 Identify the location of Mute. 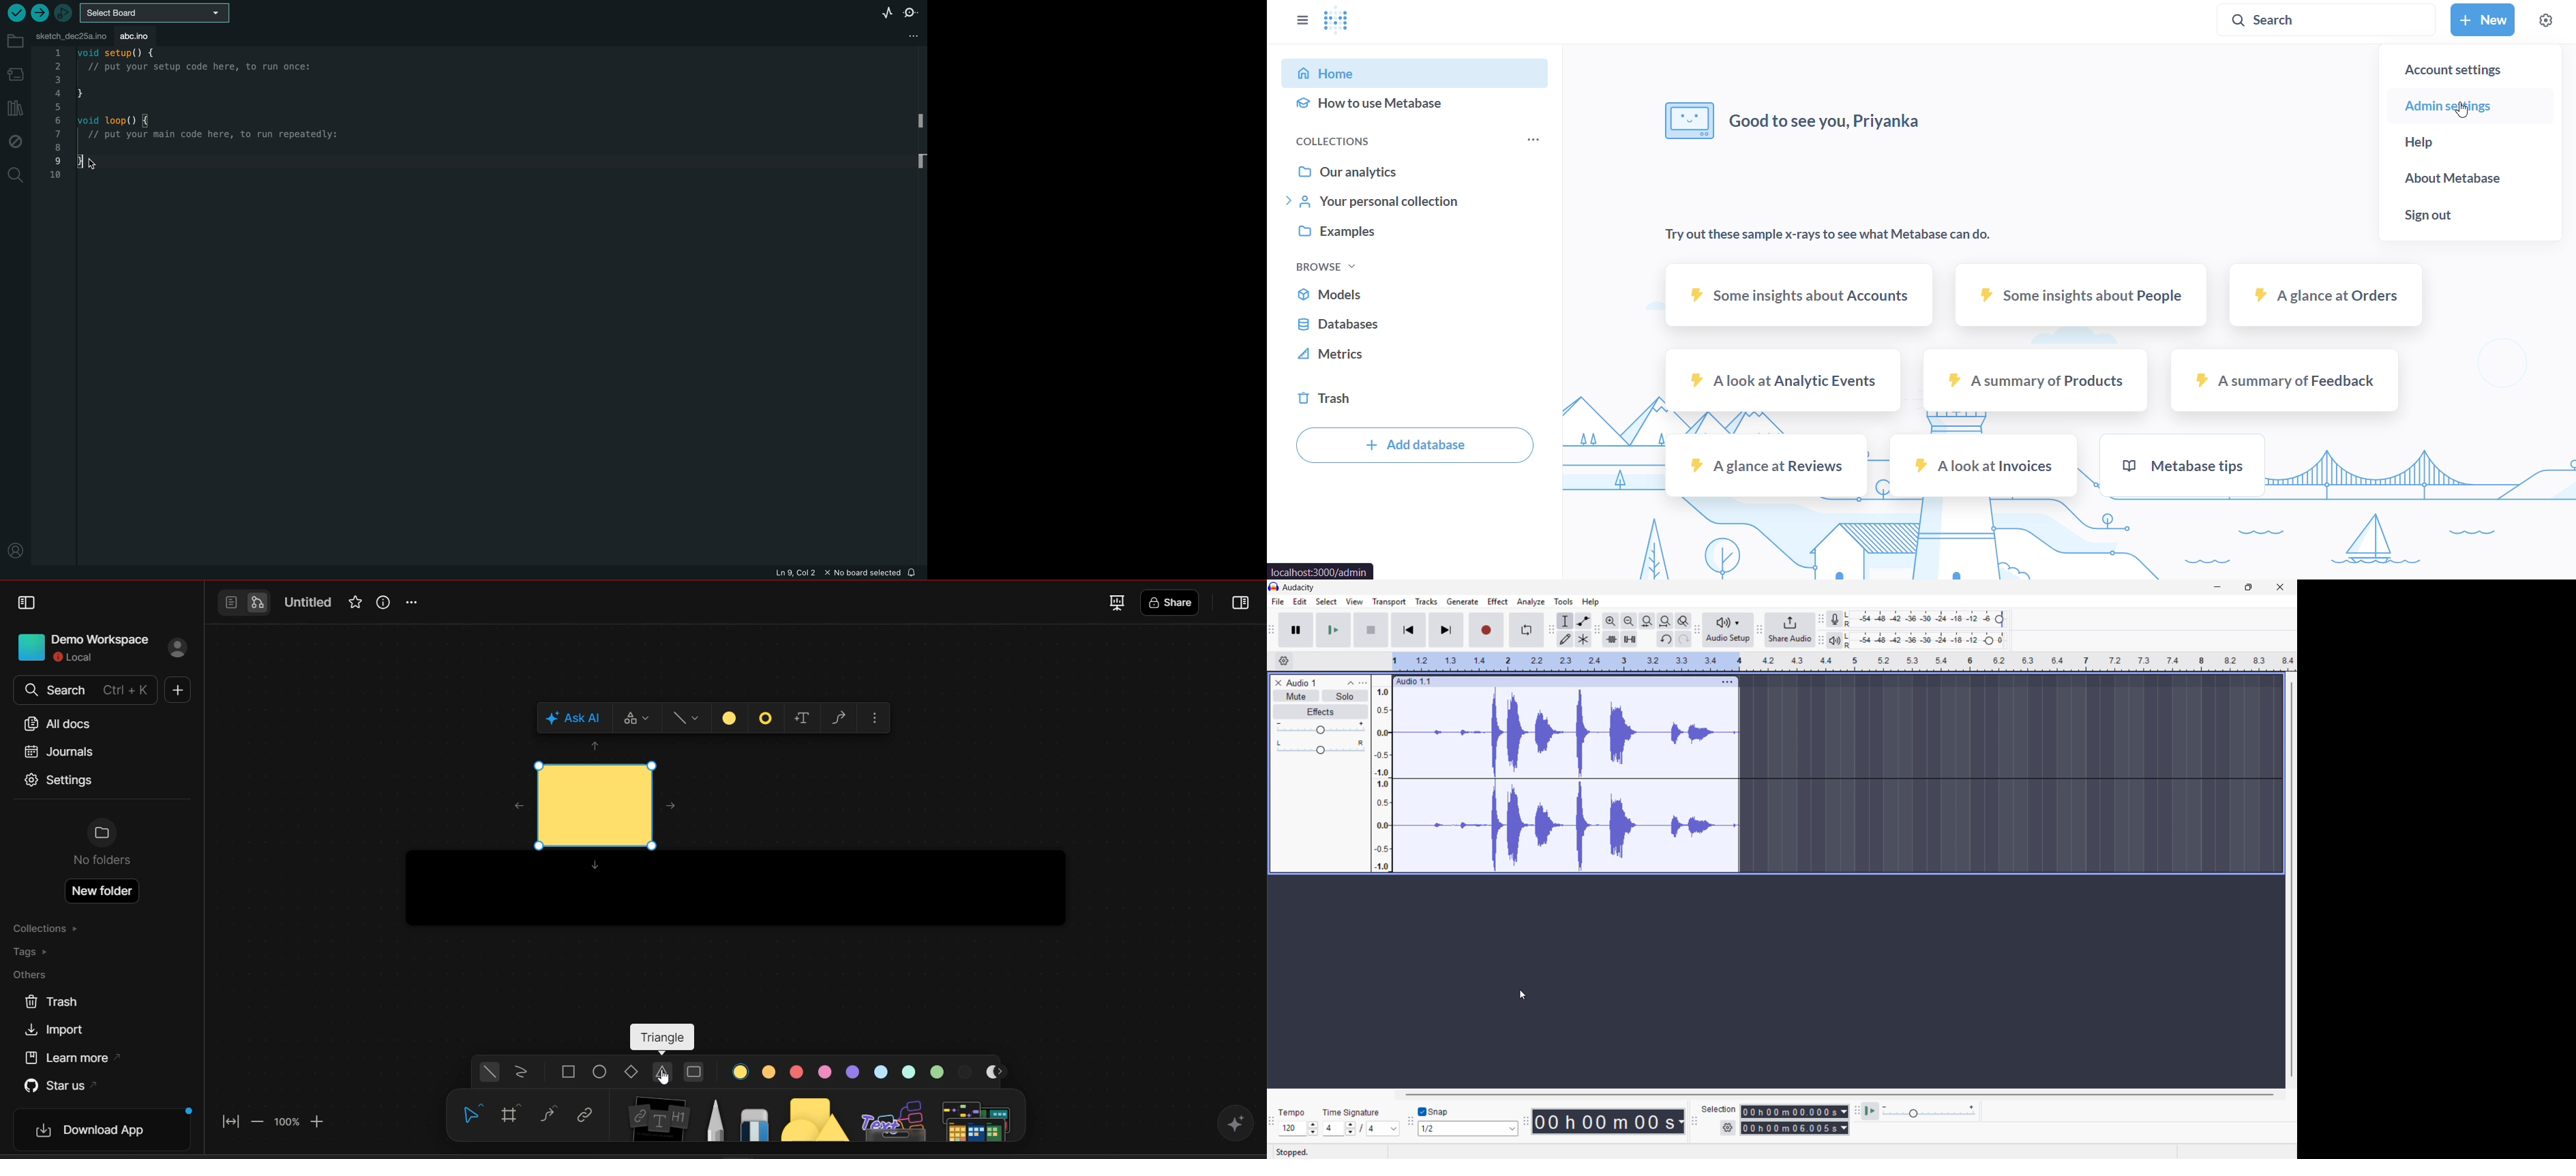
(1297, 696).